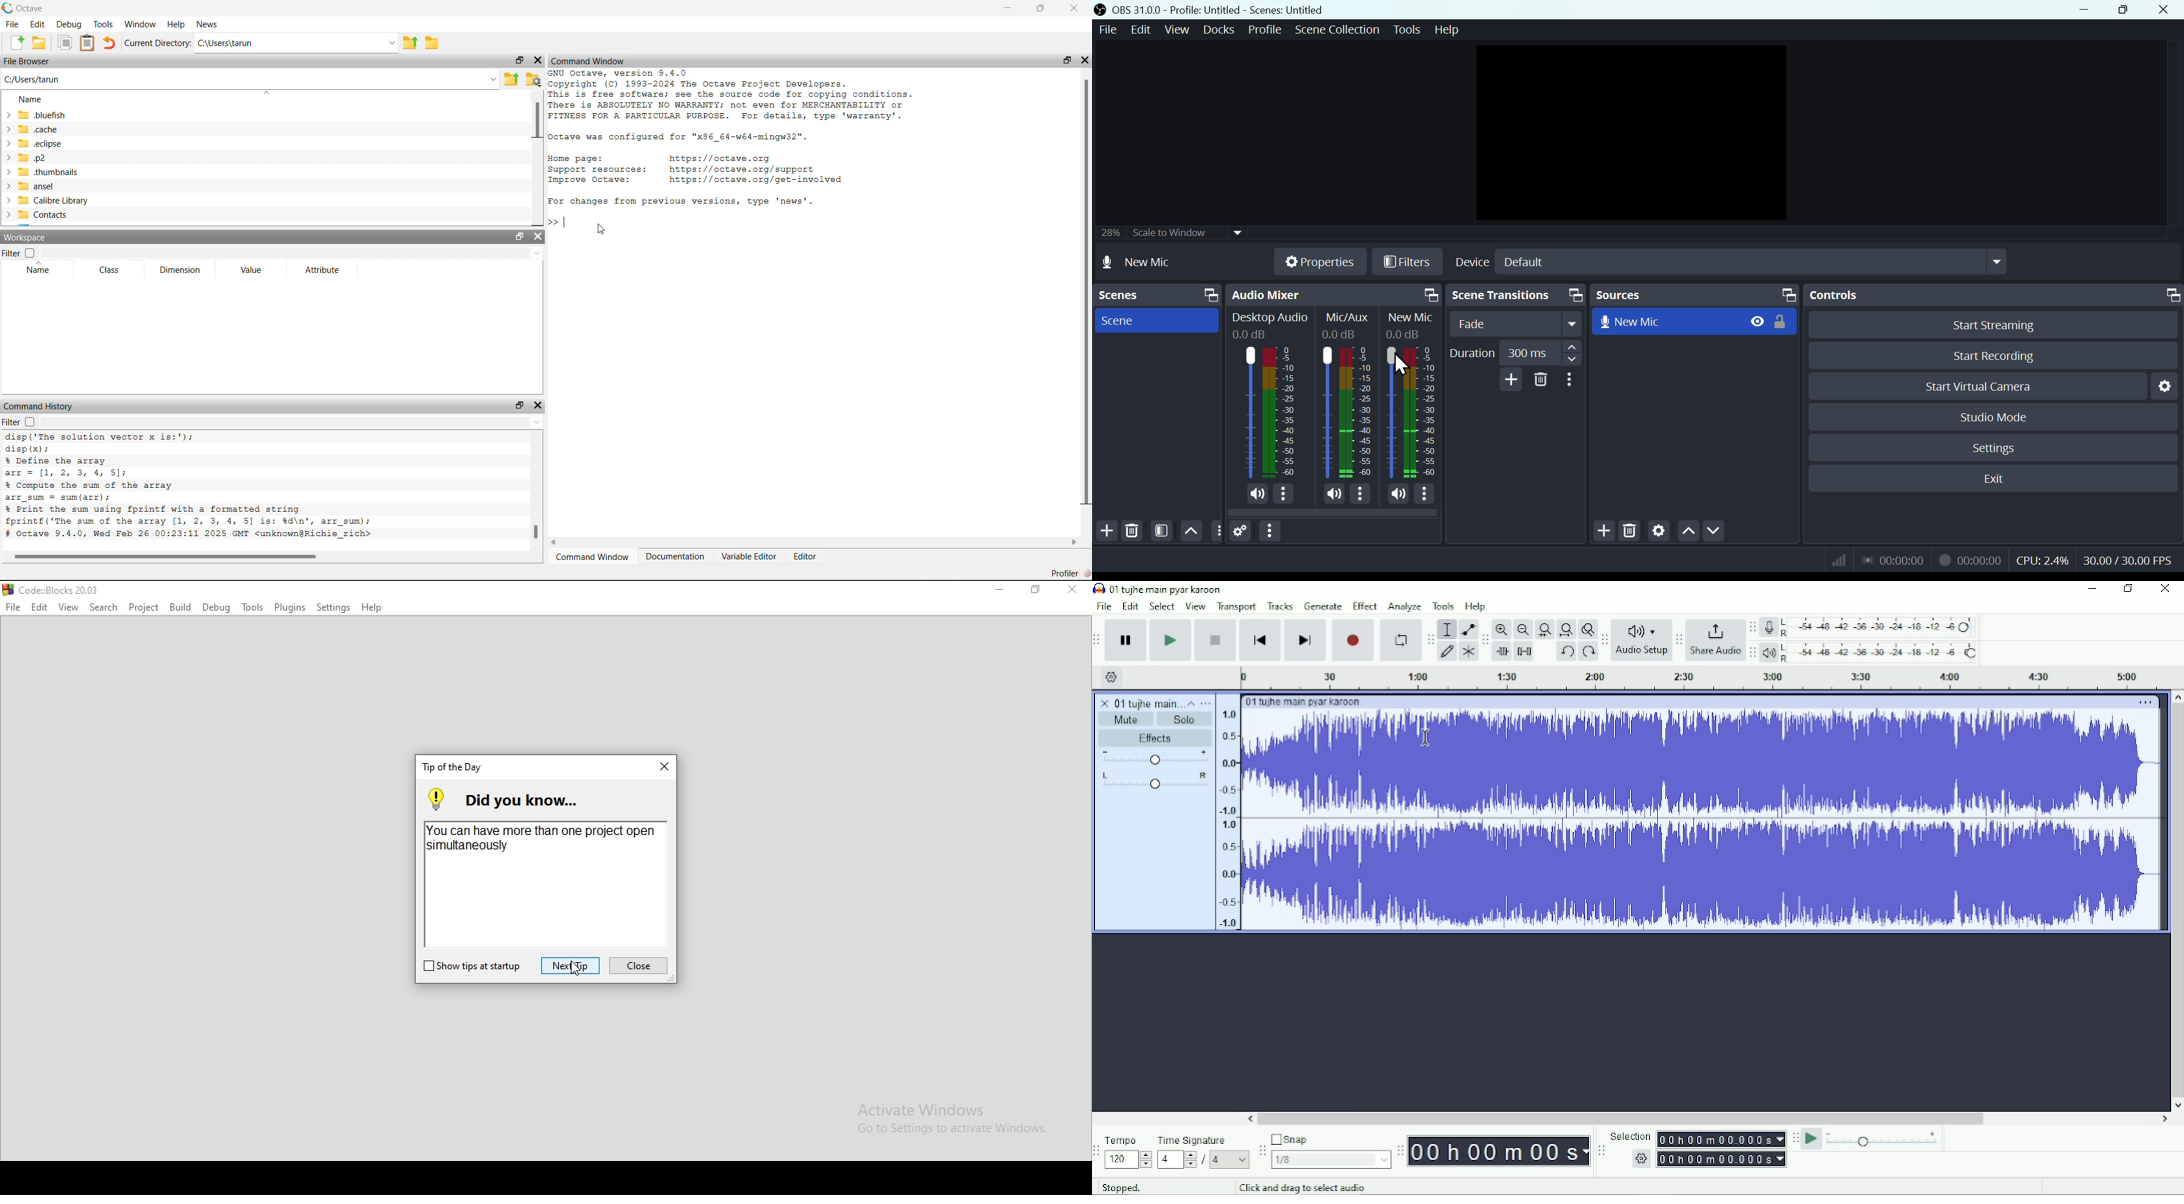 This screenshot has height=1204, width=2184. Describe the element at coordinates (1659, 532) in the screenshot. I see `Settings` at that location.